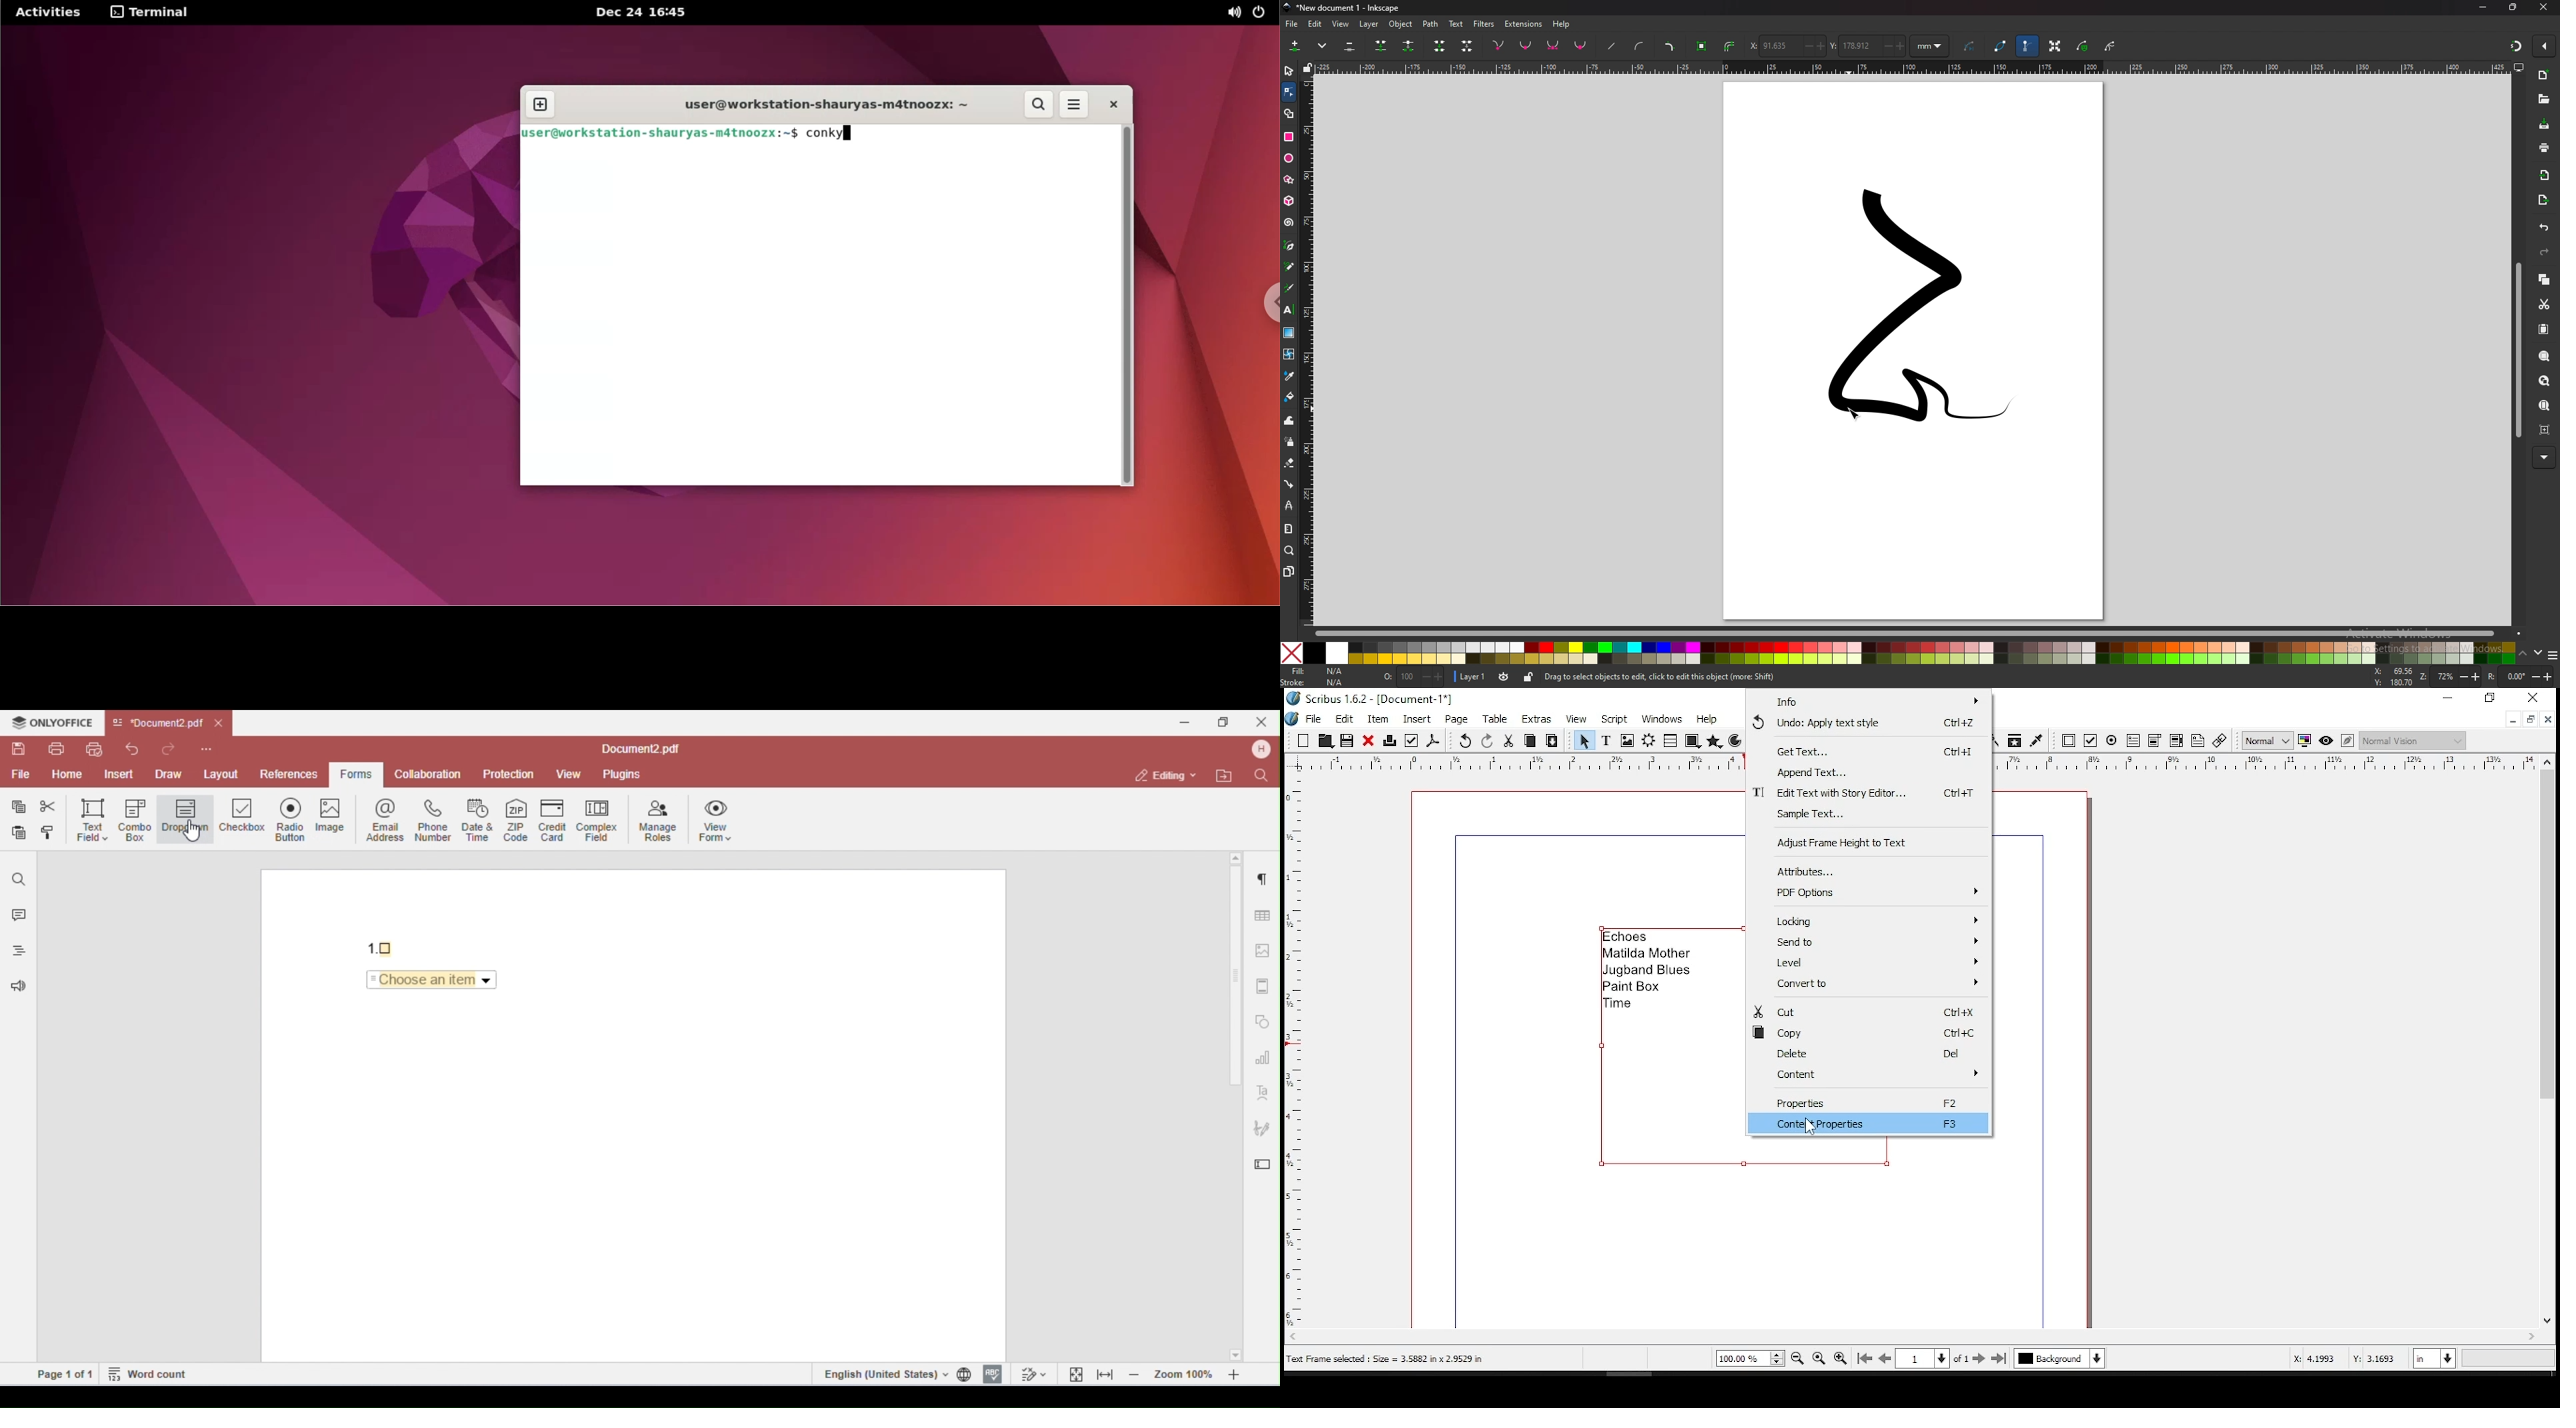 Image resolution: width=2576 pixels, height=1428 pixels. Describe the element at coordinates (1313, 683) in the screenshot. I see `stroke` at that location.